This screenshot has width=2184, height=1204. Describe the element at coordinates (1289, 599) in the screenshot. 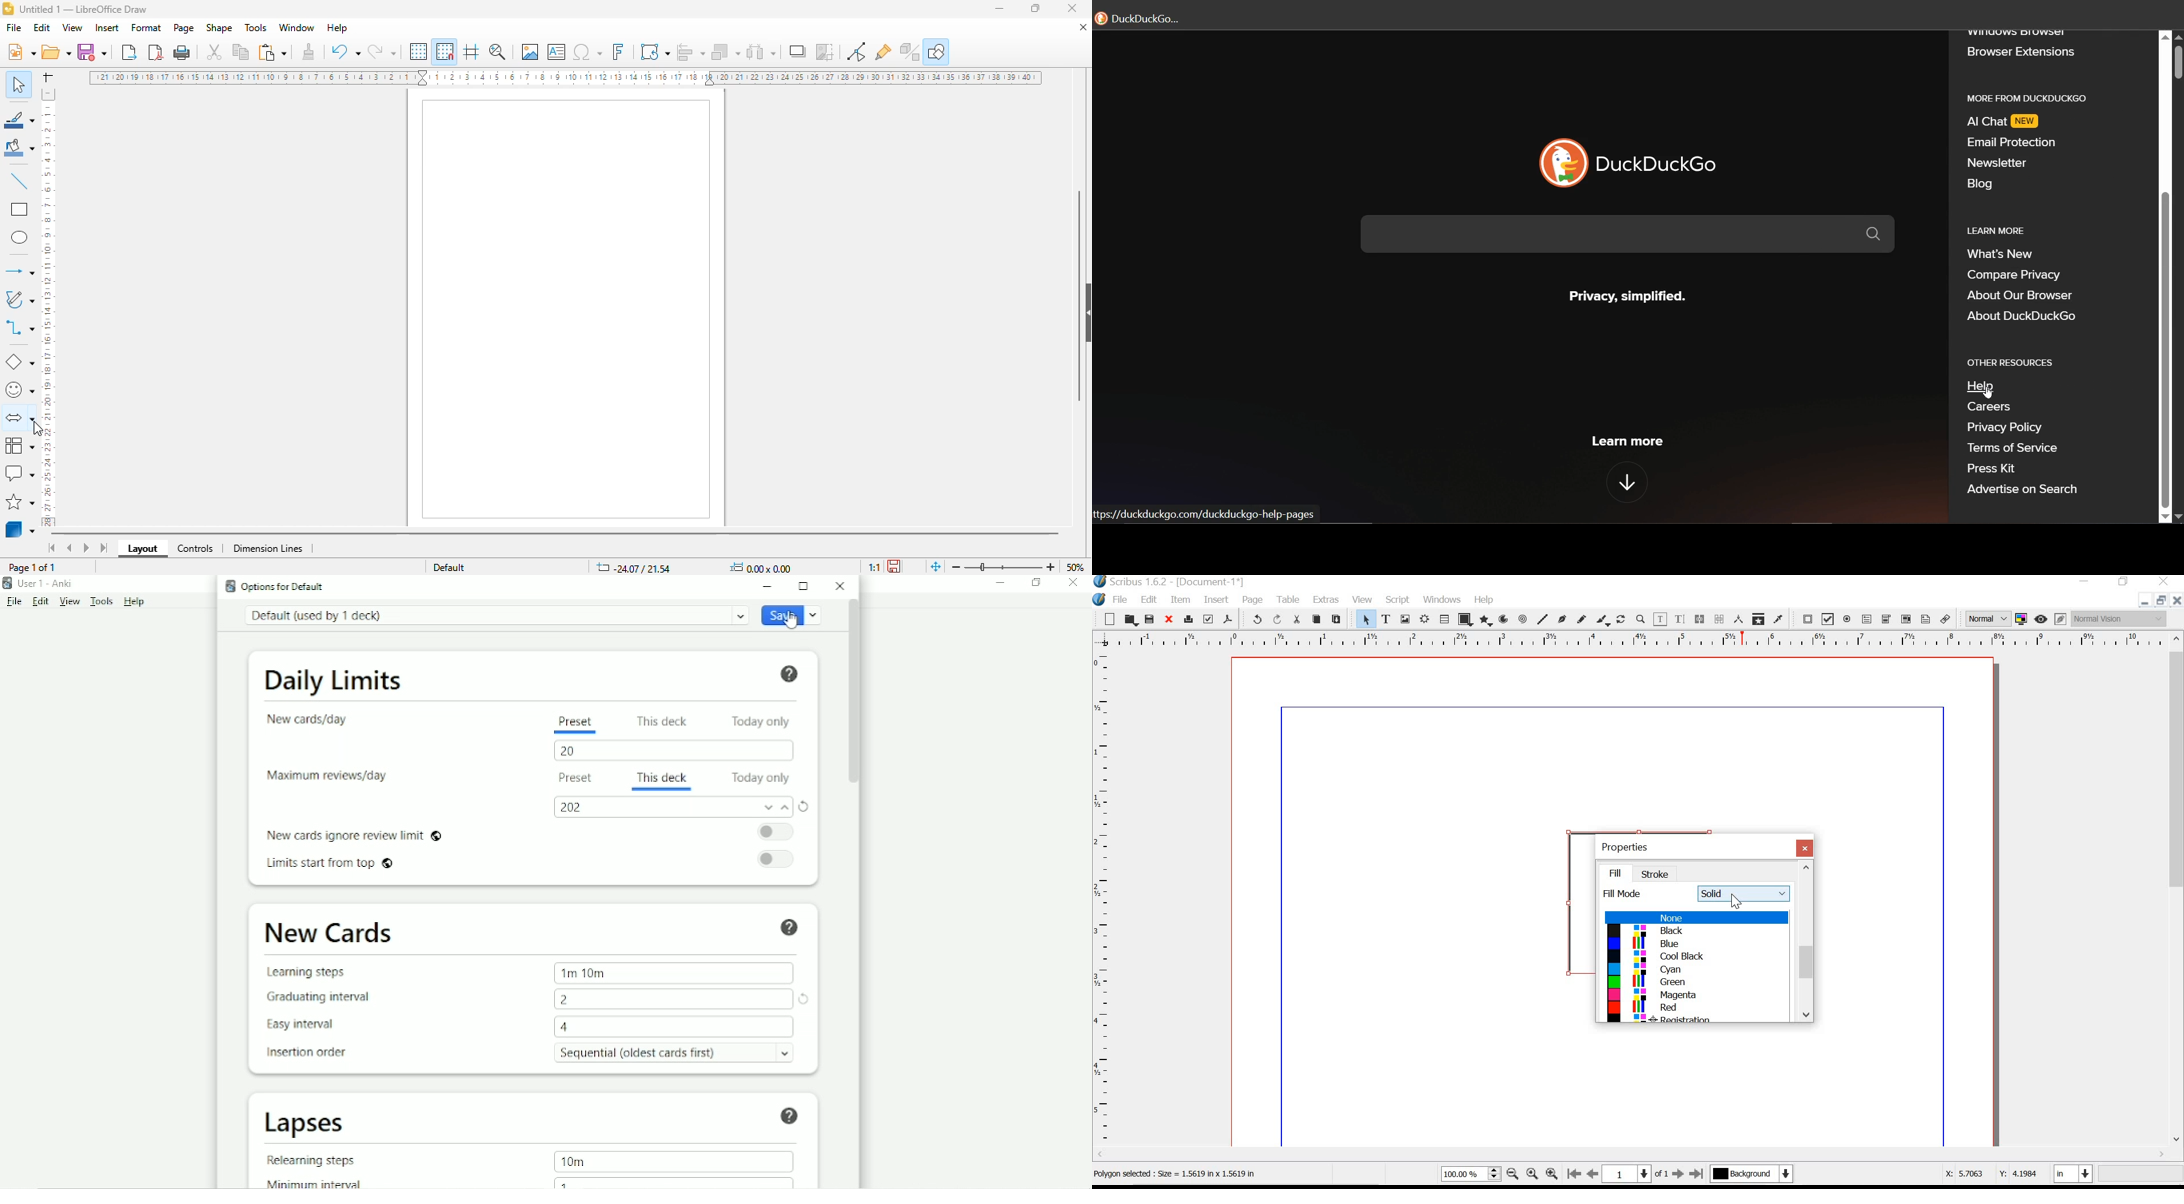

I see `table` at that location.